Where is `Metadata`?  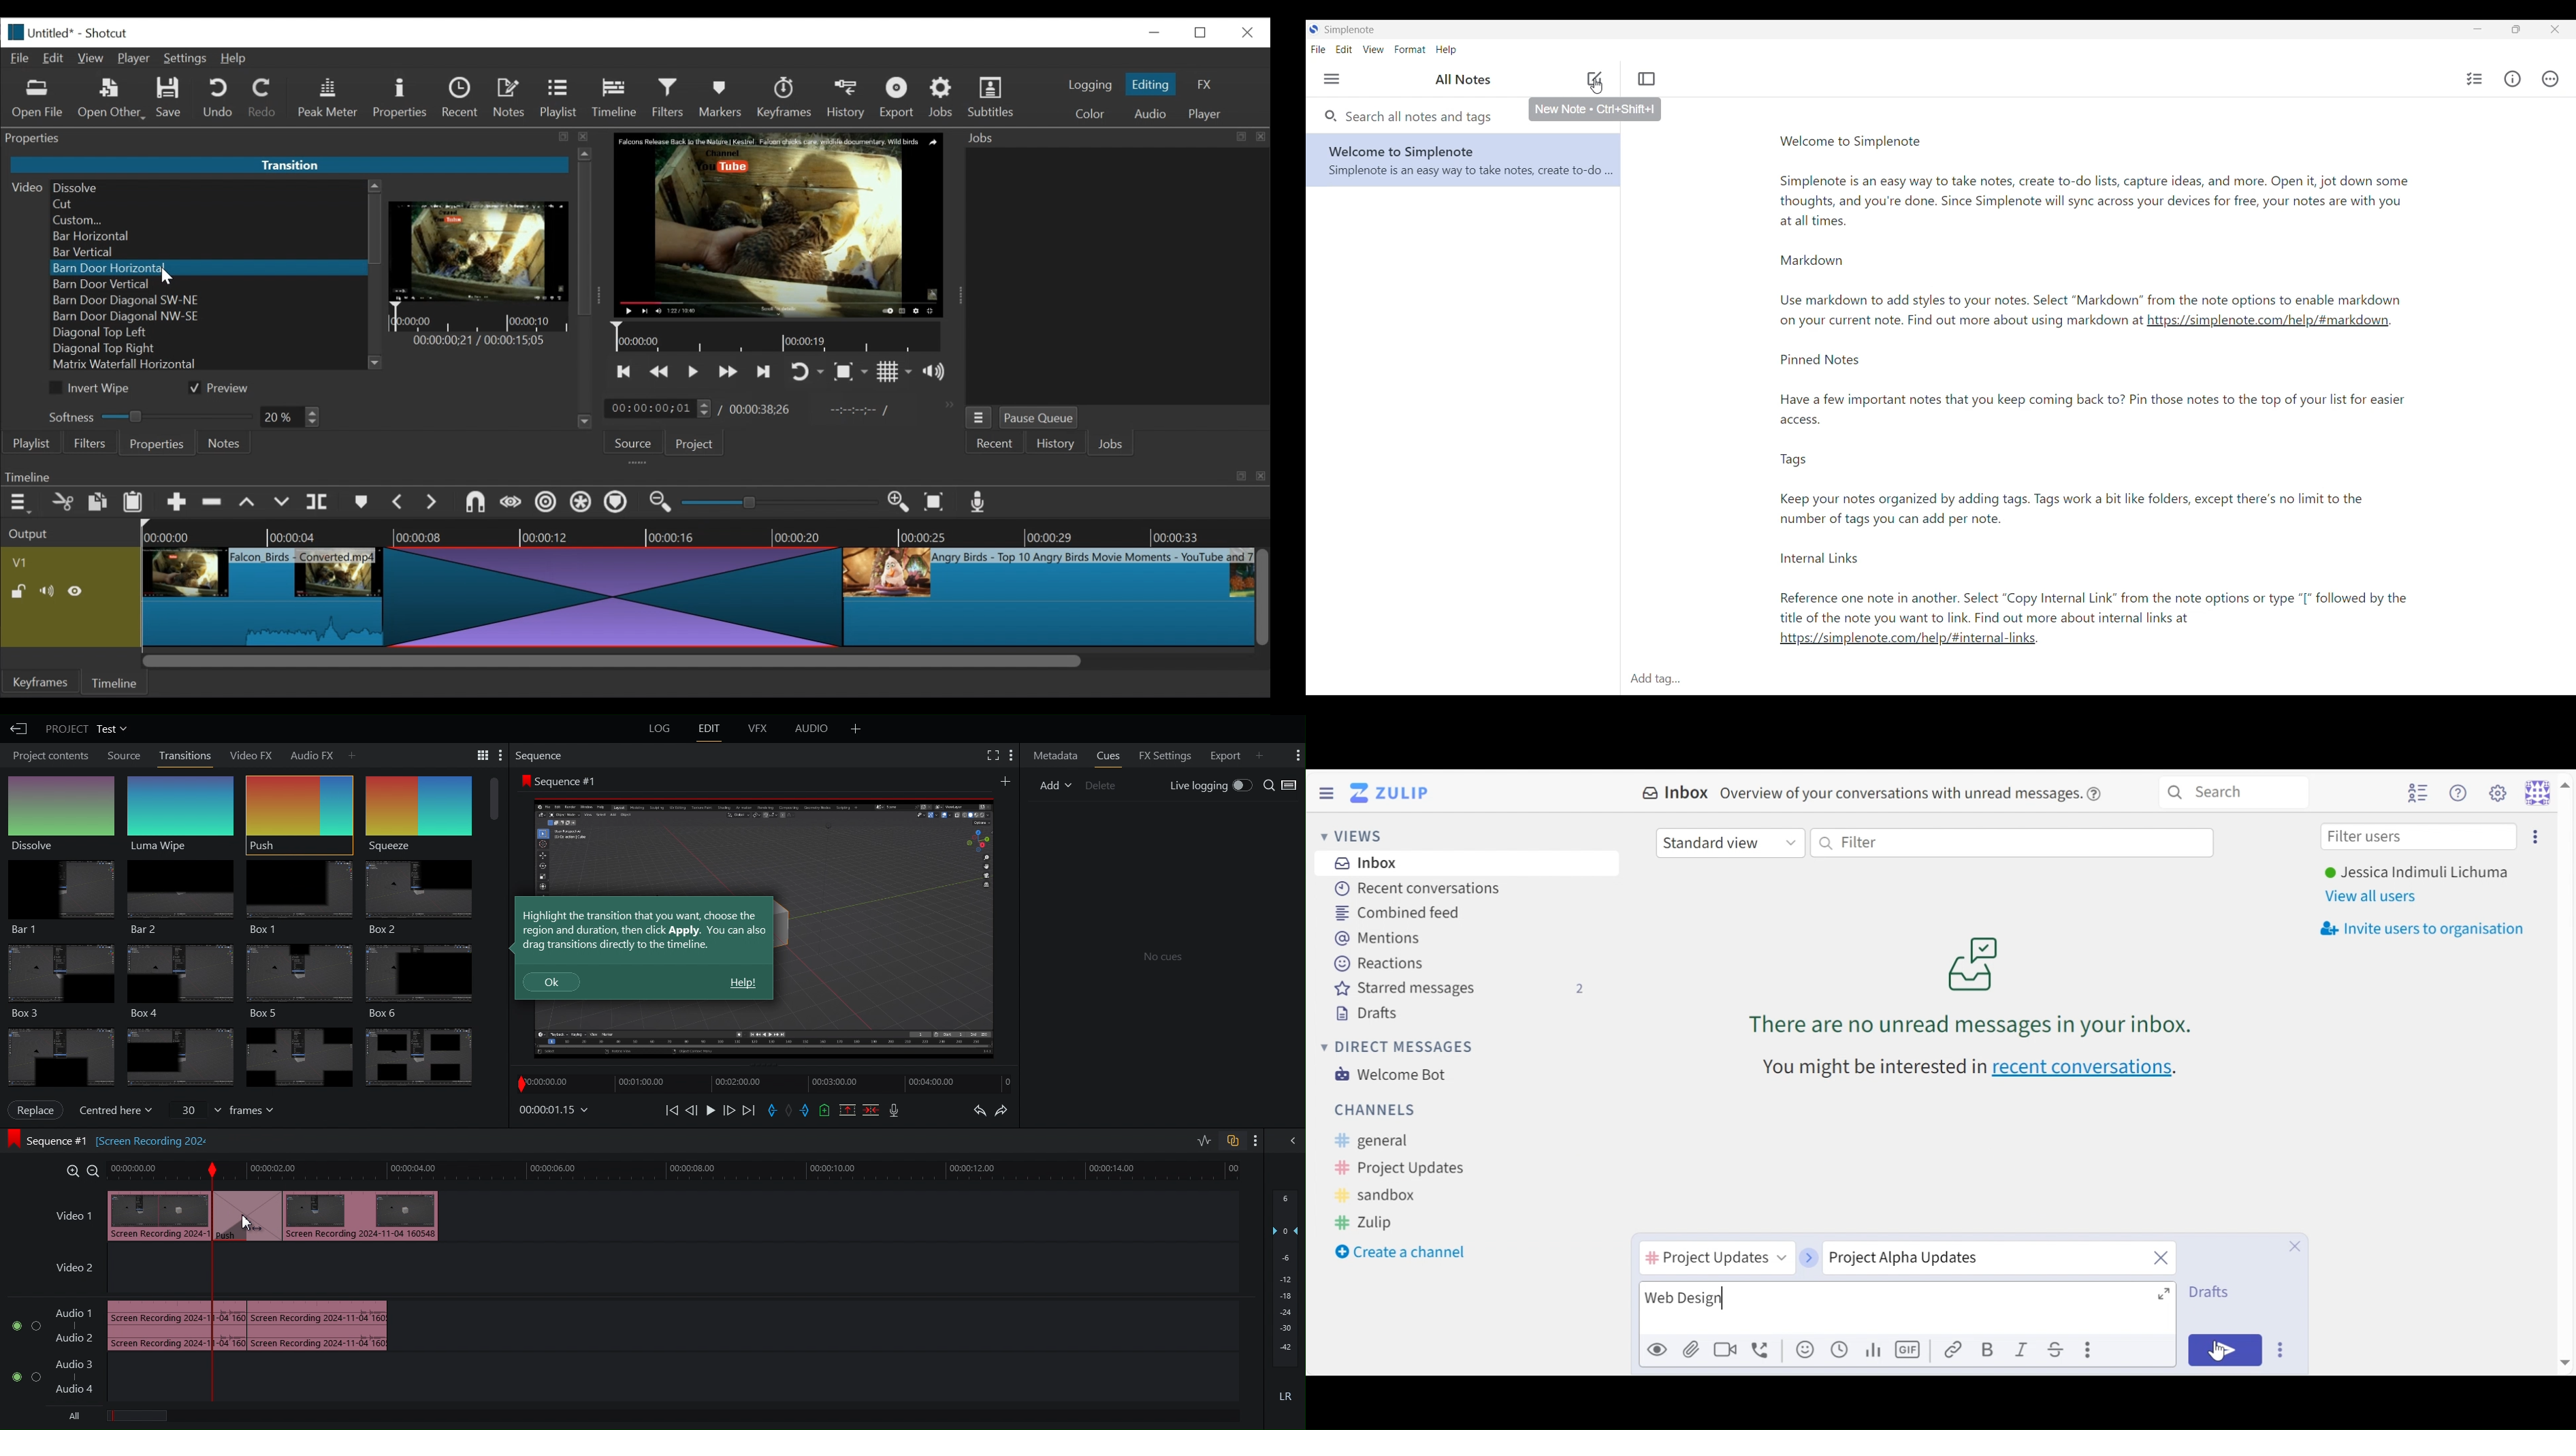
Metadata is located at coordinates (1054, 755).